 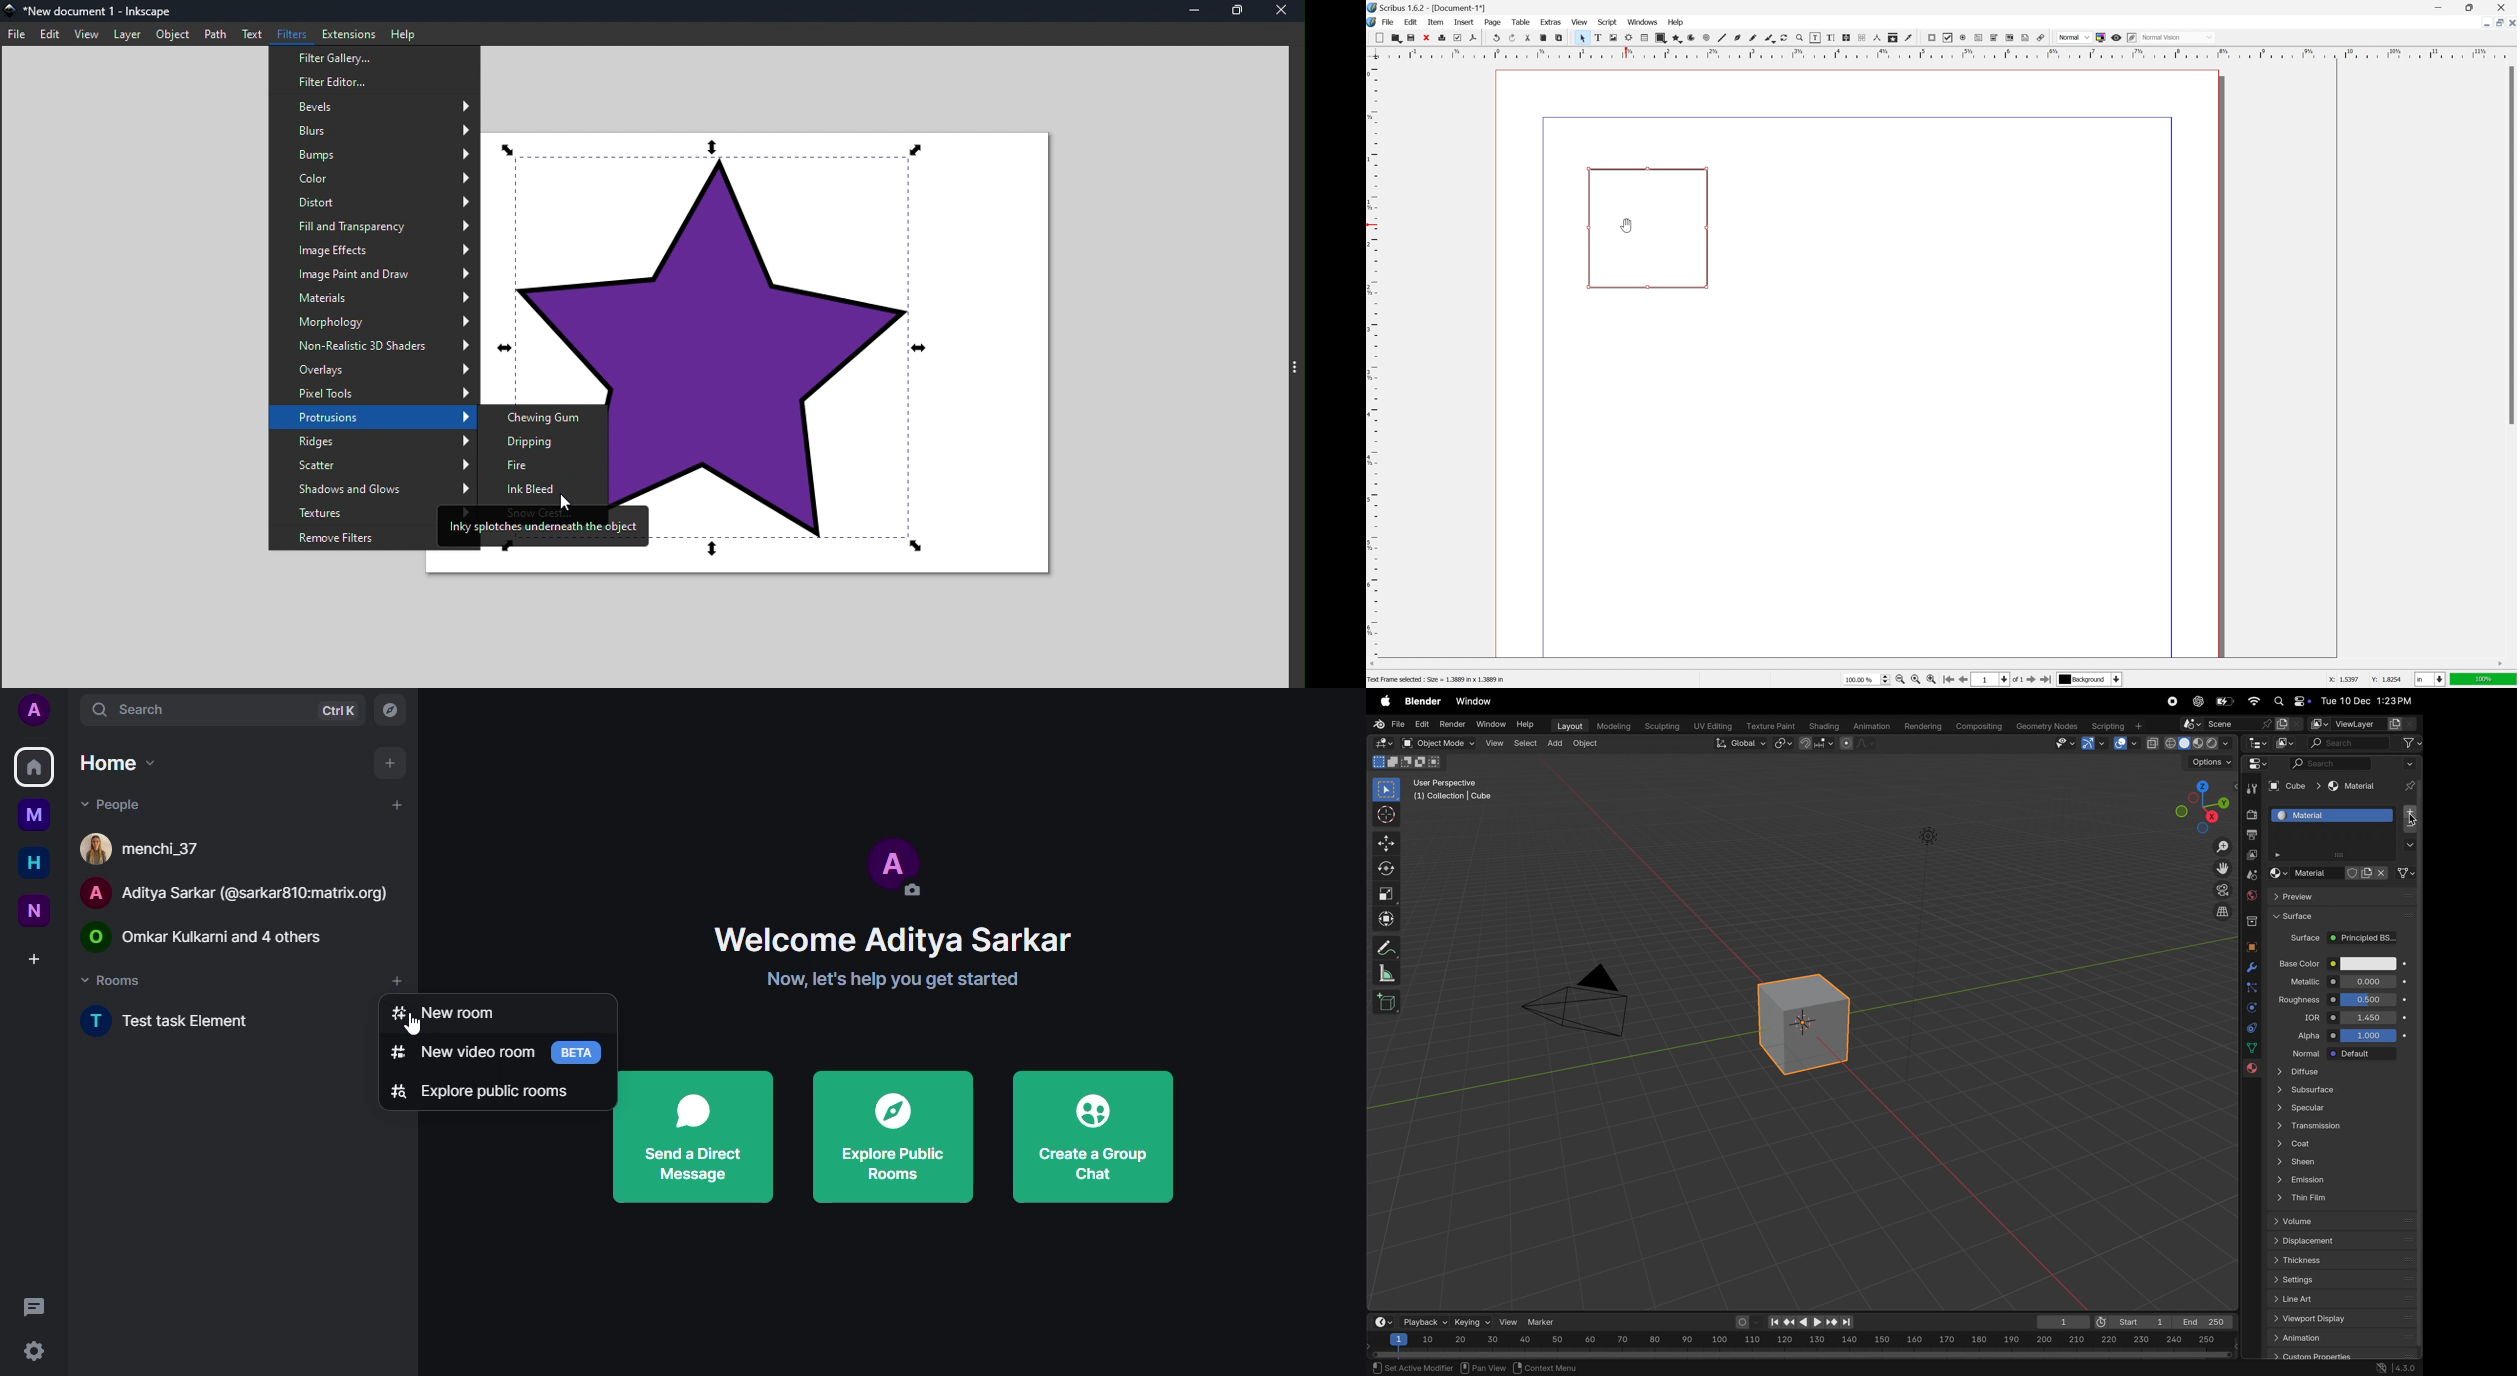 I want to click on page, so click(x=1493, y=22).